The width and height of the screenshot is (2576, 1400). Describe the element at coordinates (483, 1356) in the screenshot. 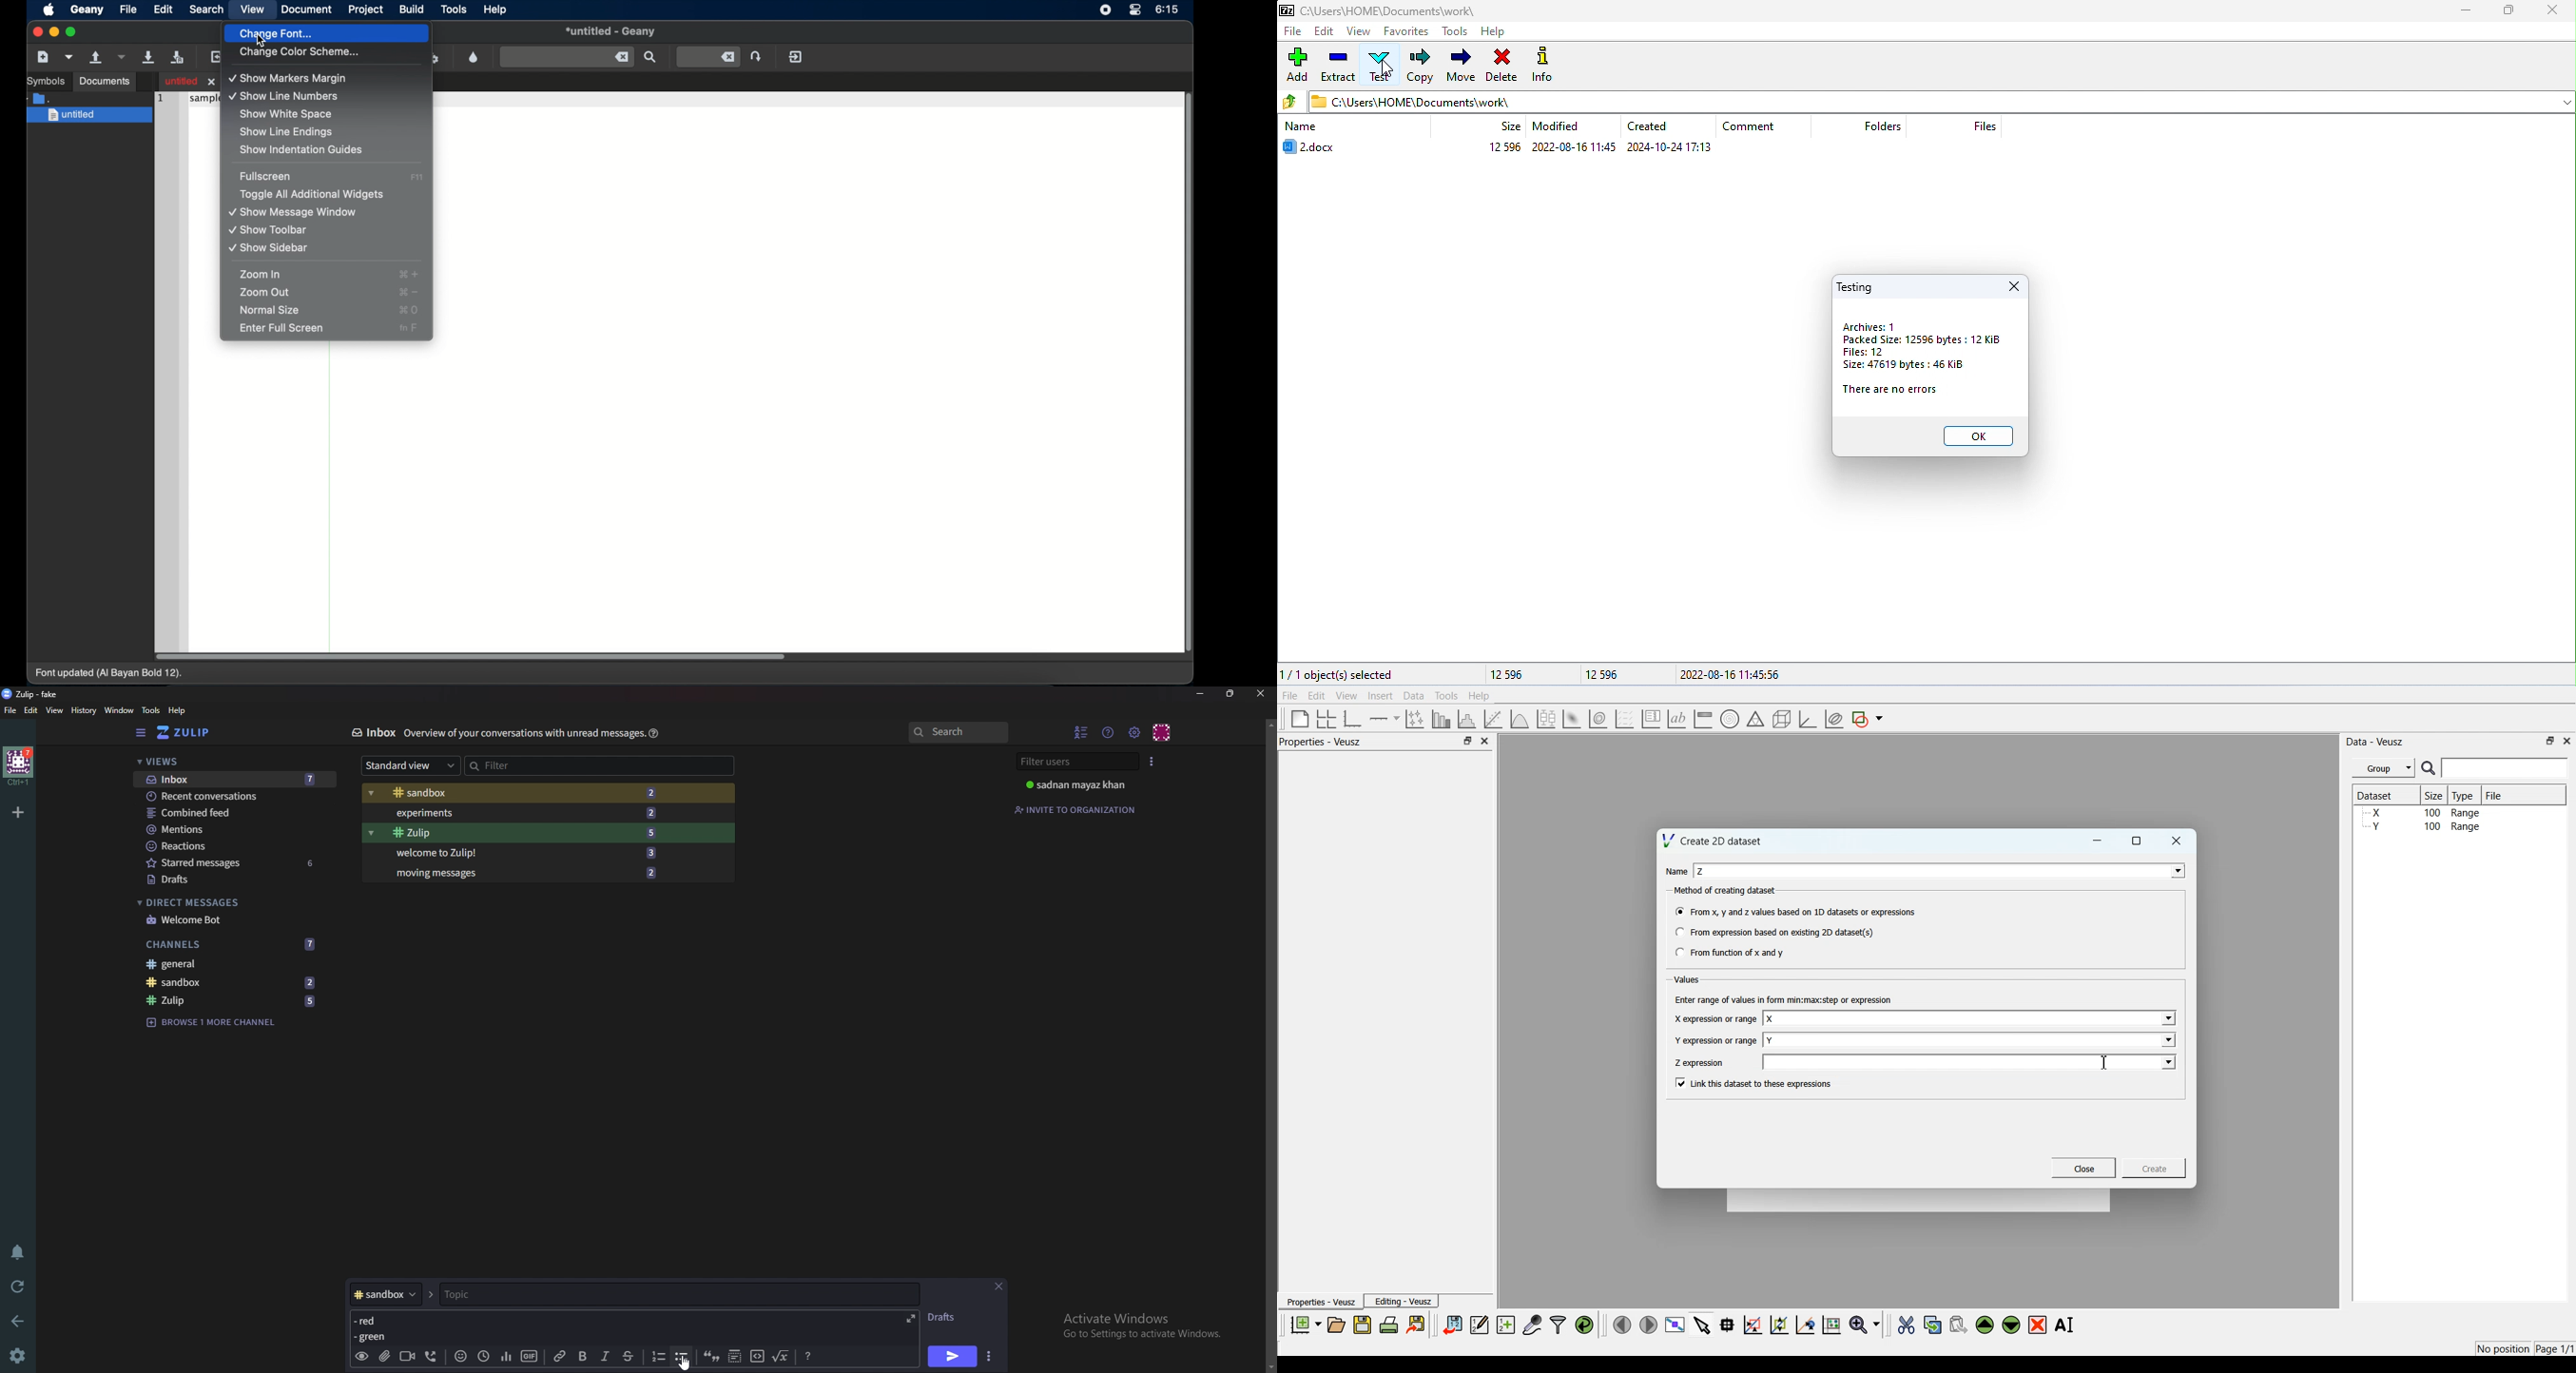

I see `Global time` at that location.